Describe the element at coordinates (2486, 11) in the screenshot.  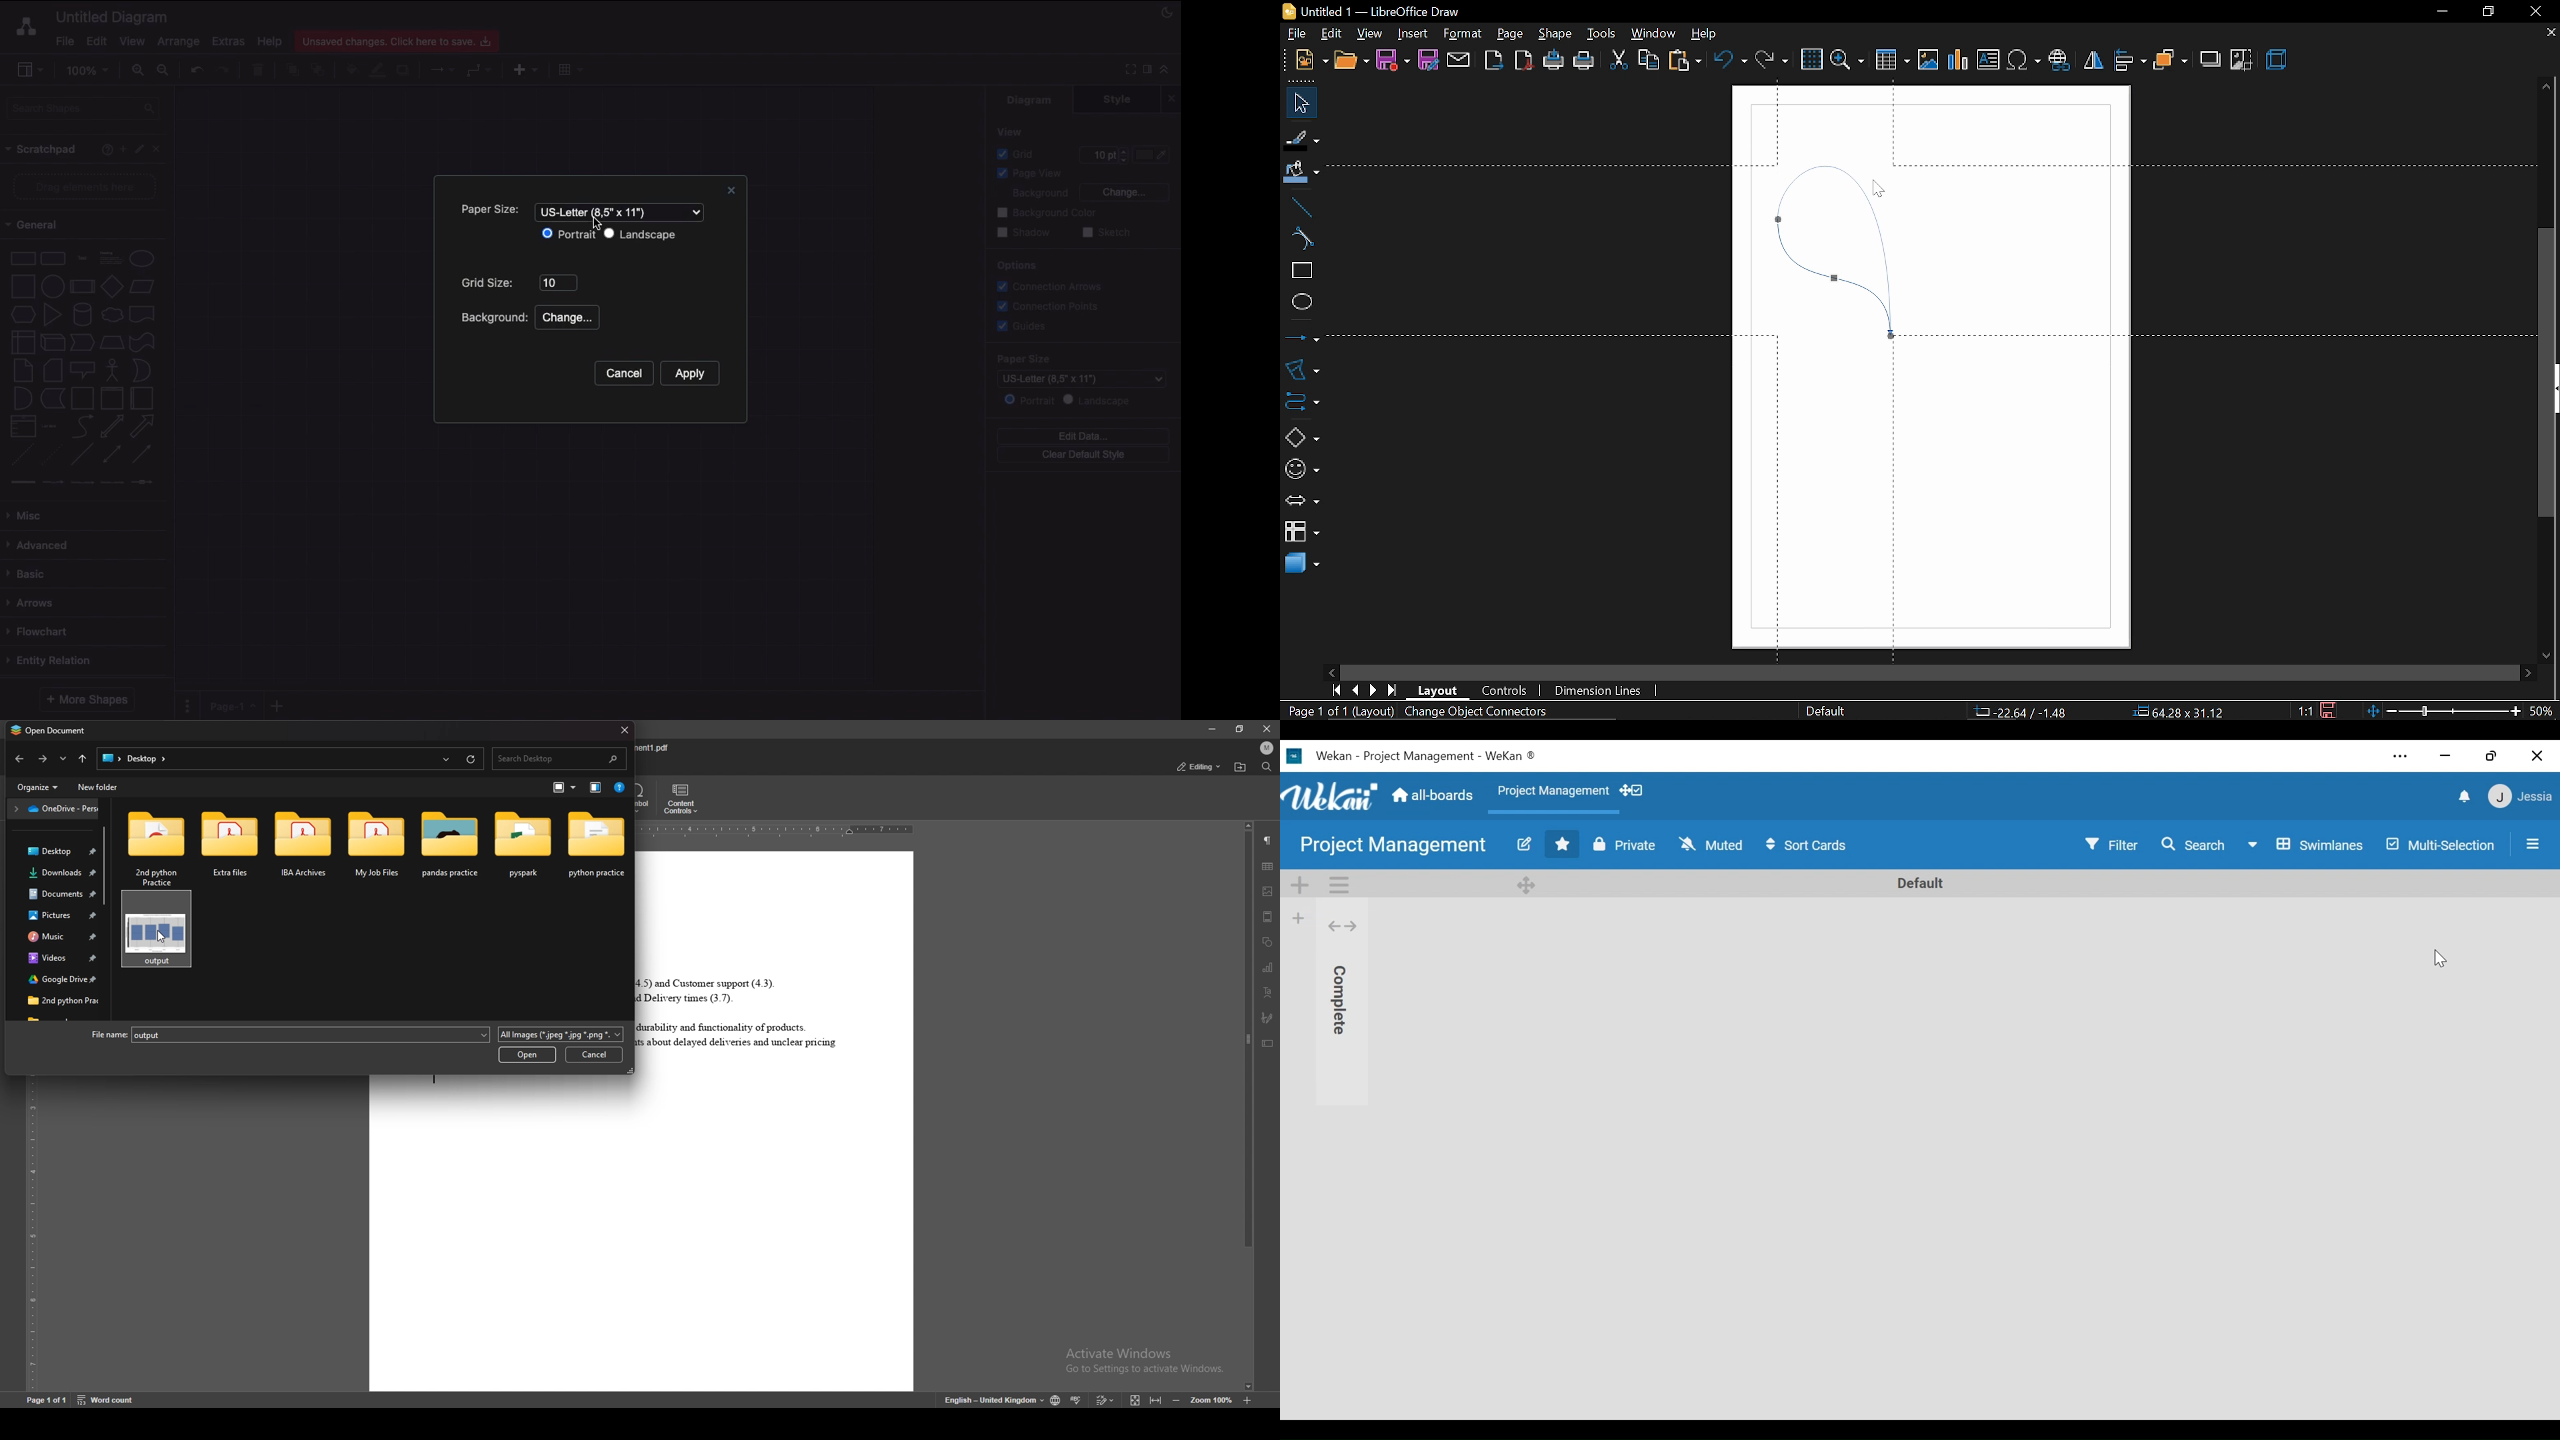
I see `restore down` at that location.